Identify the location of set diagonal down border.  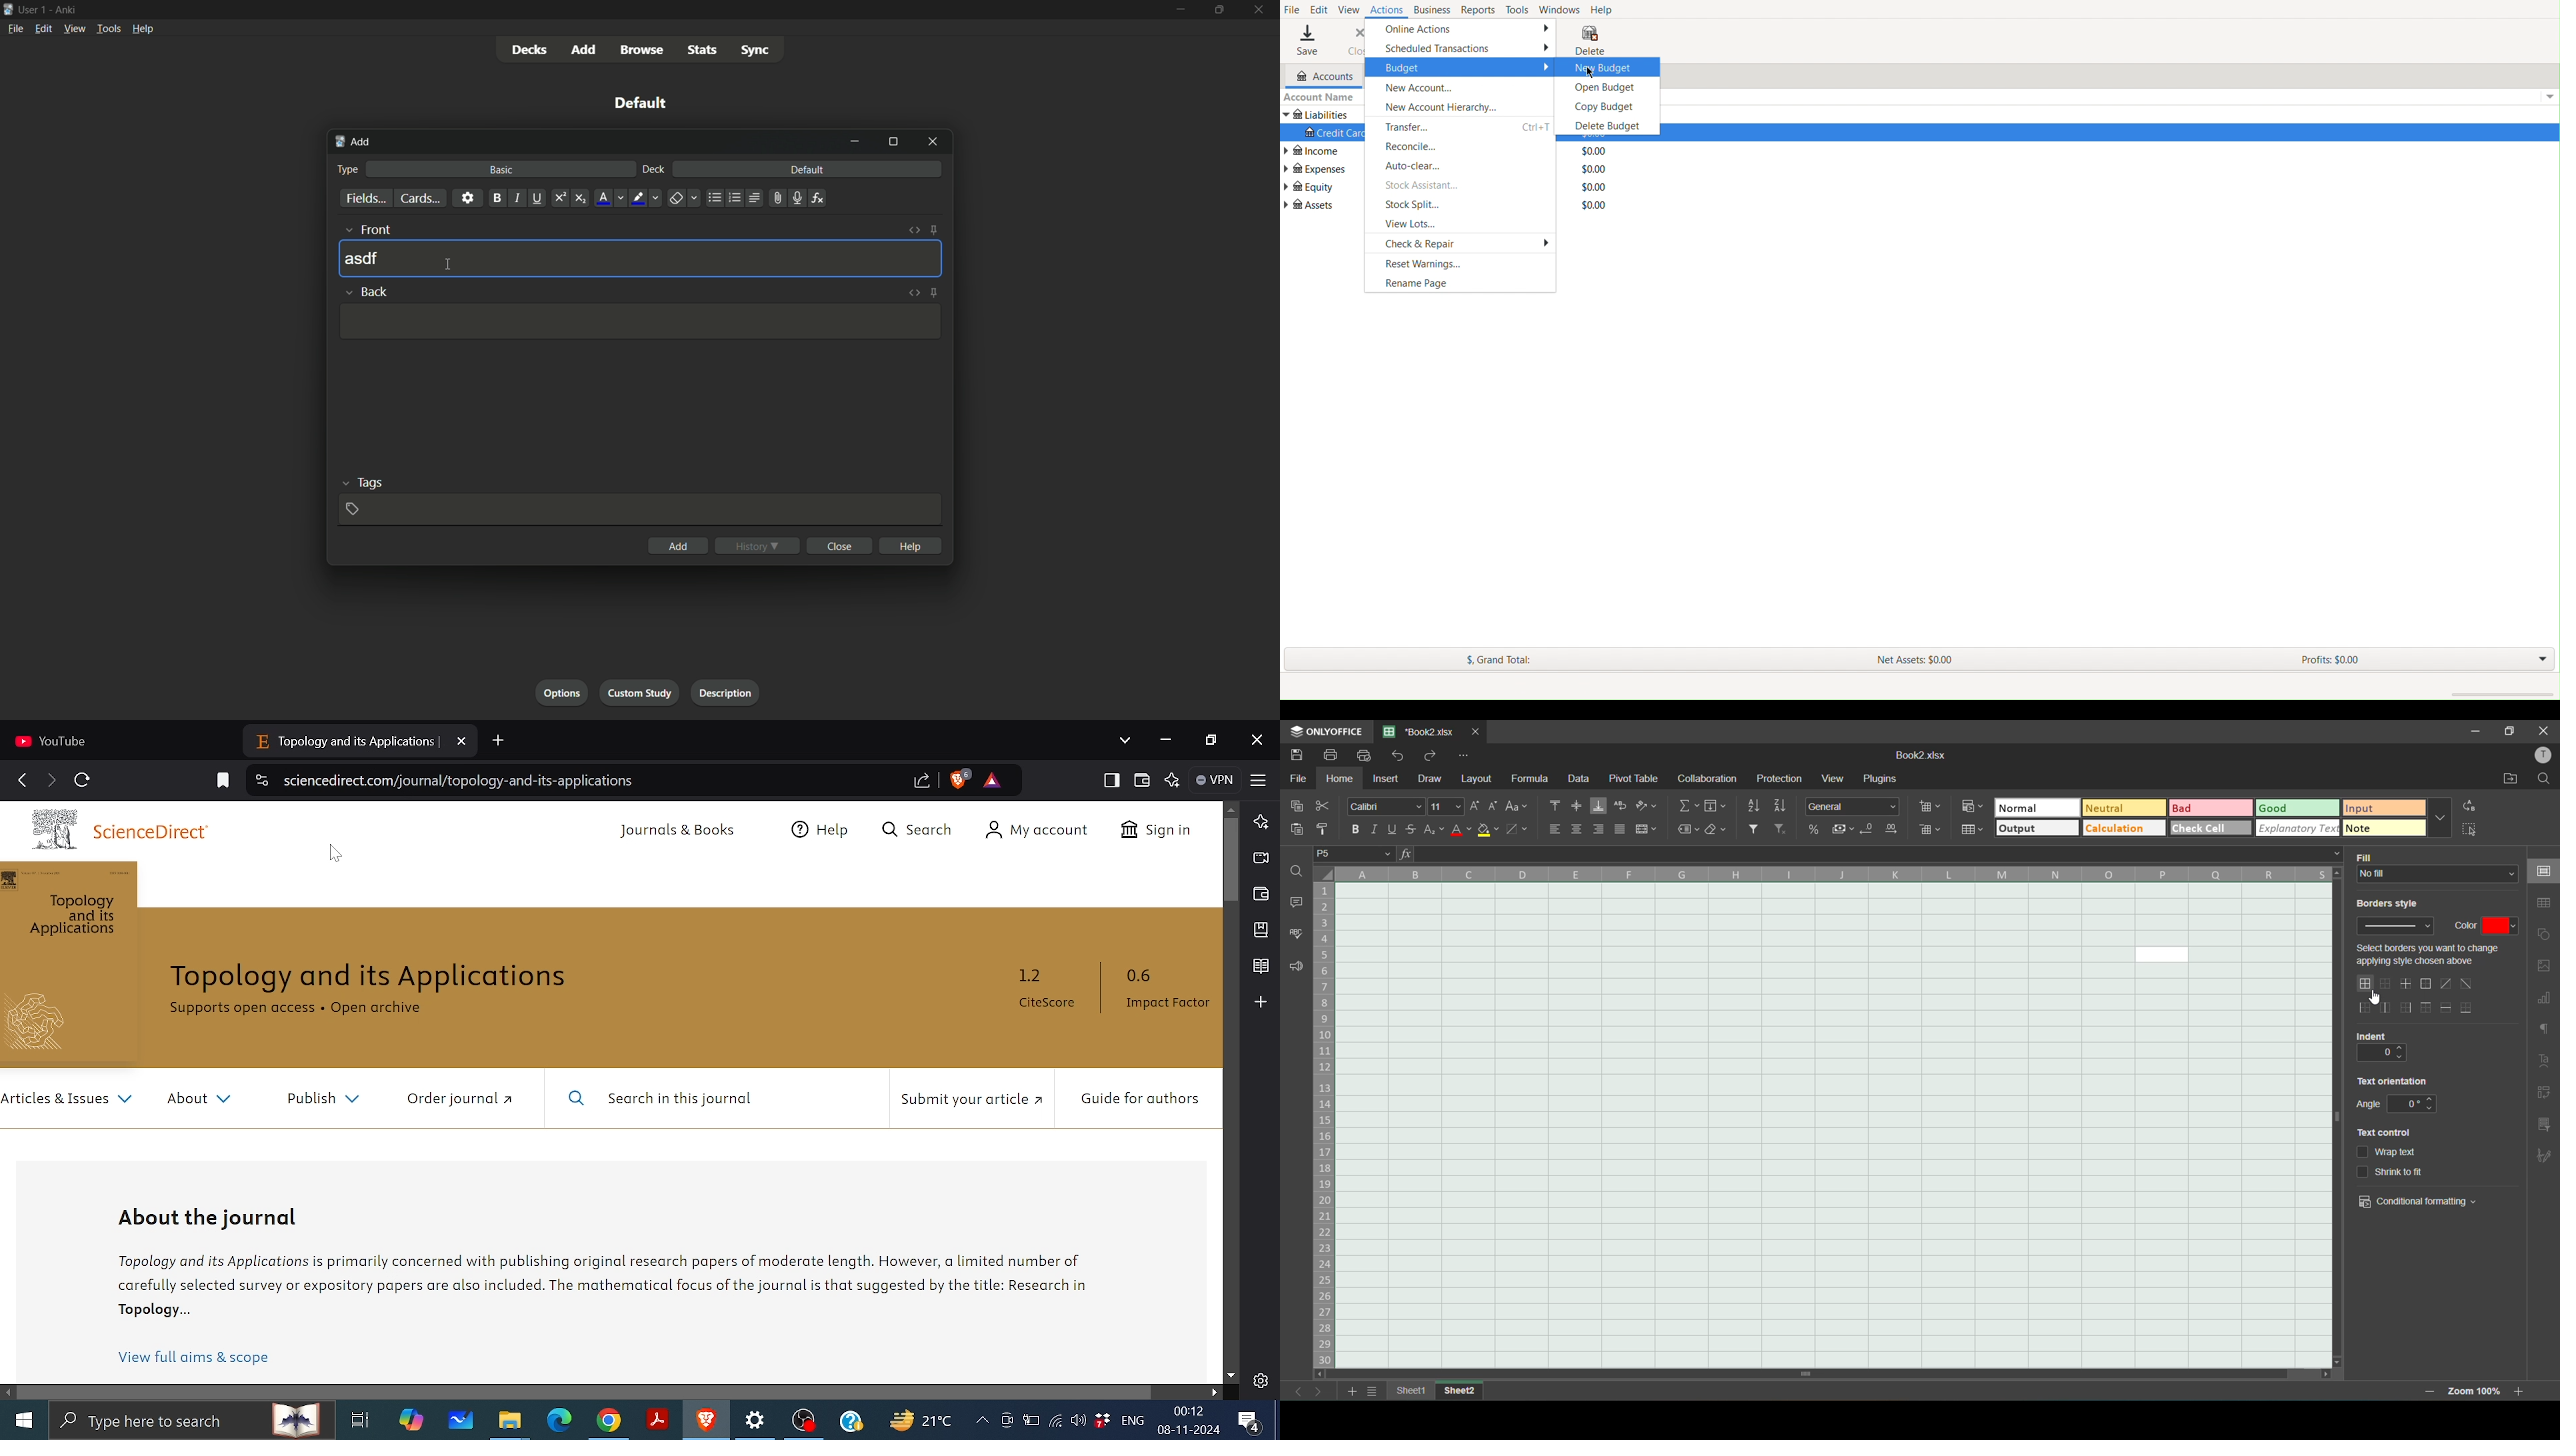
(2466, 985).